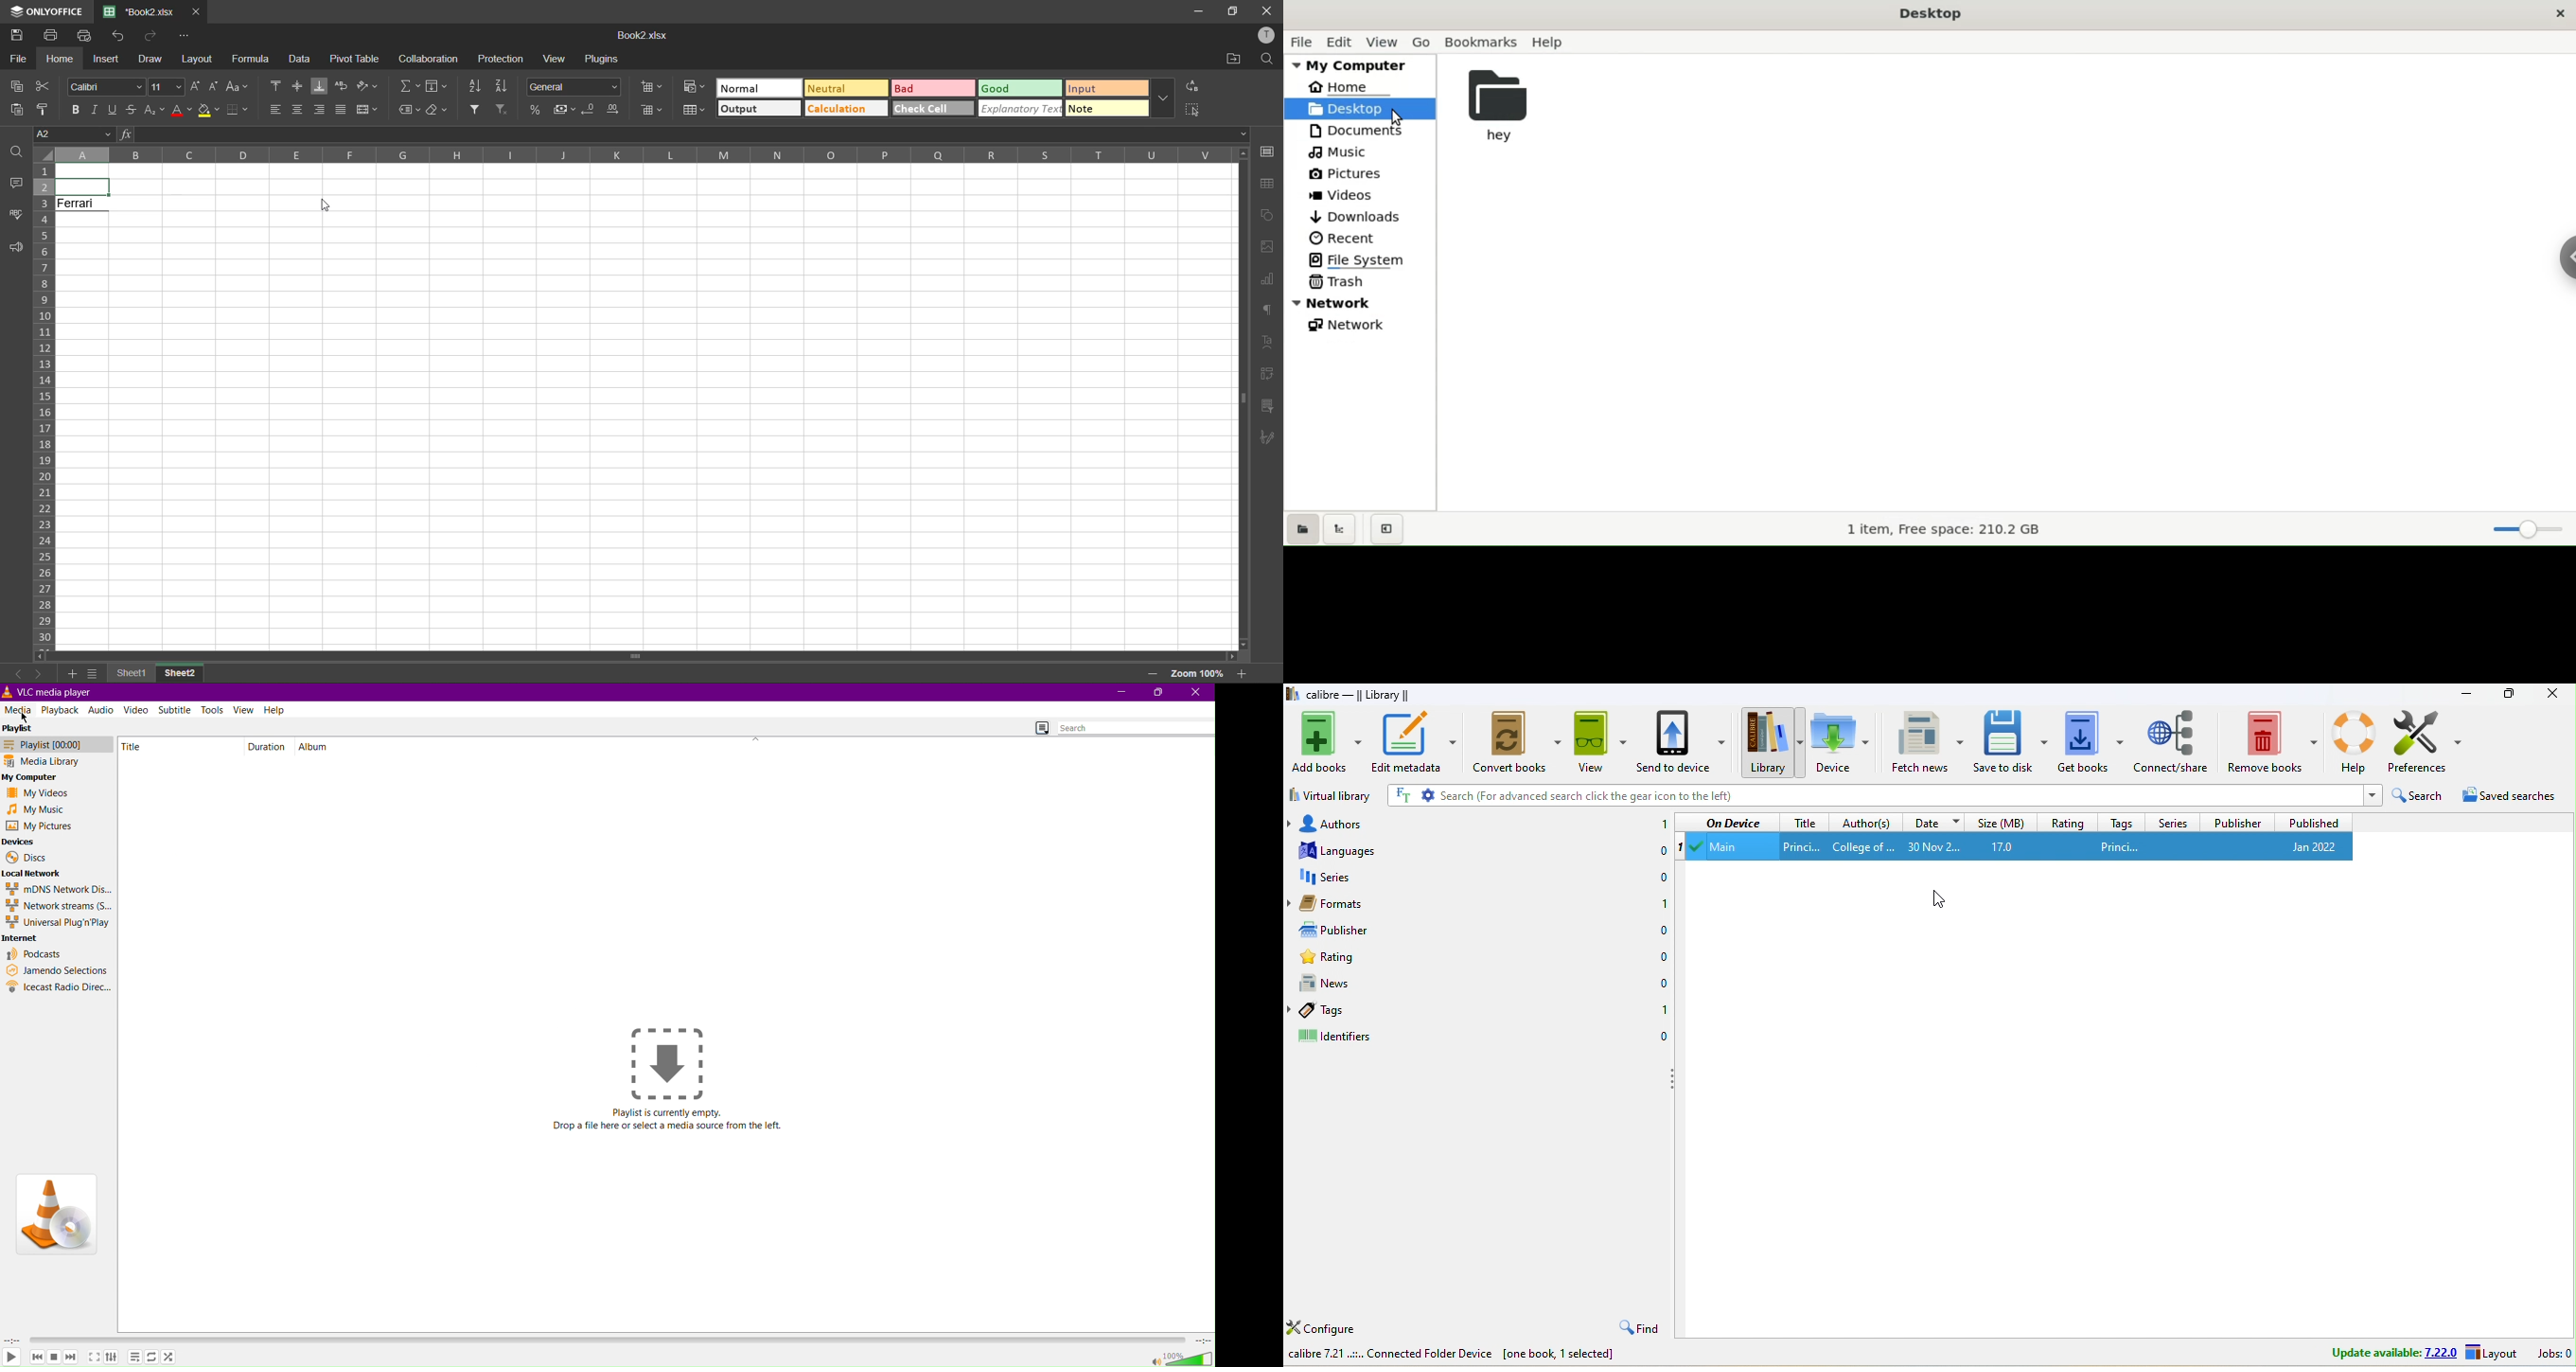 The height and width of the screenshot is (1372, 2576). I want to click on Duration, so click(269, 746).